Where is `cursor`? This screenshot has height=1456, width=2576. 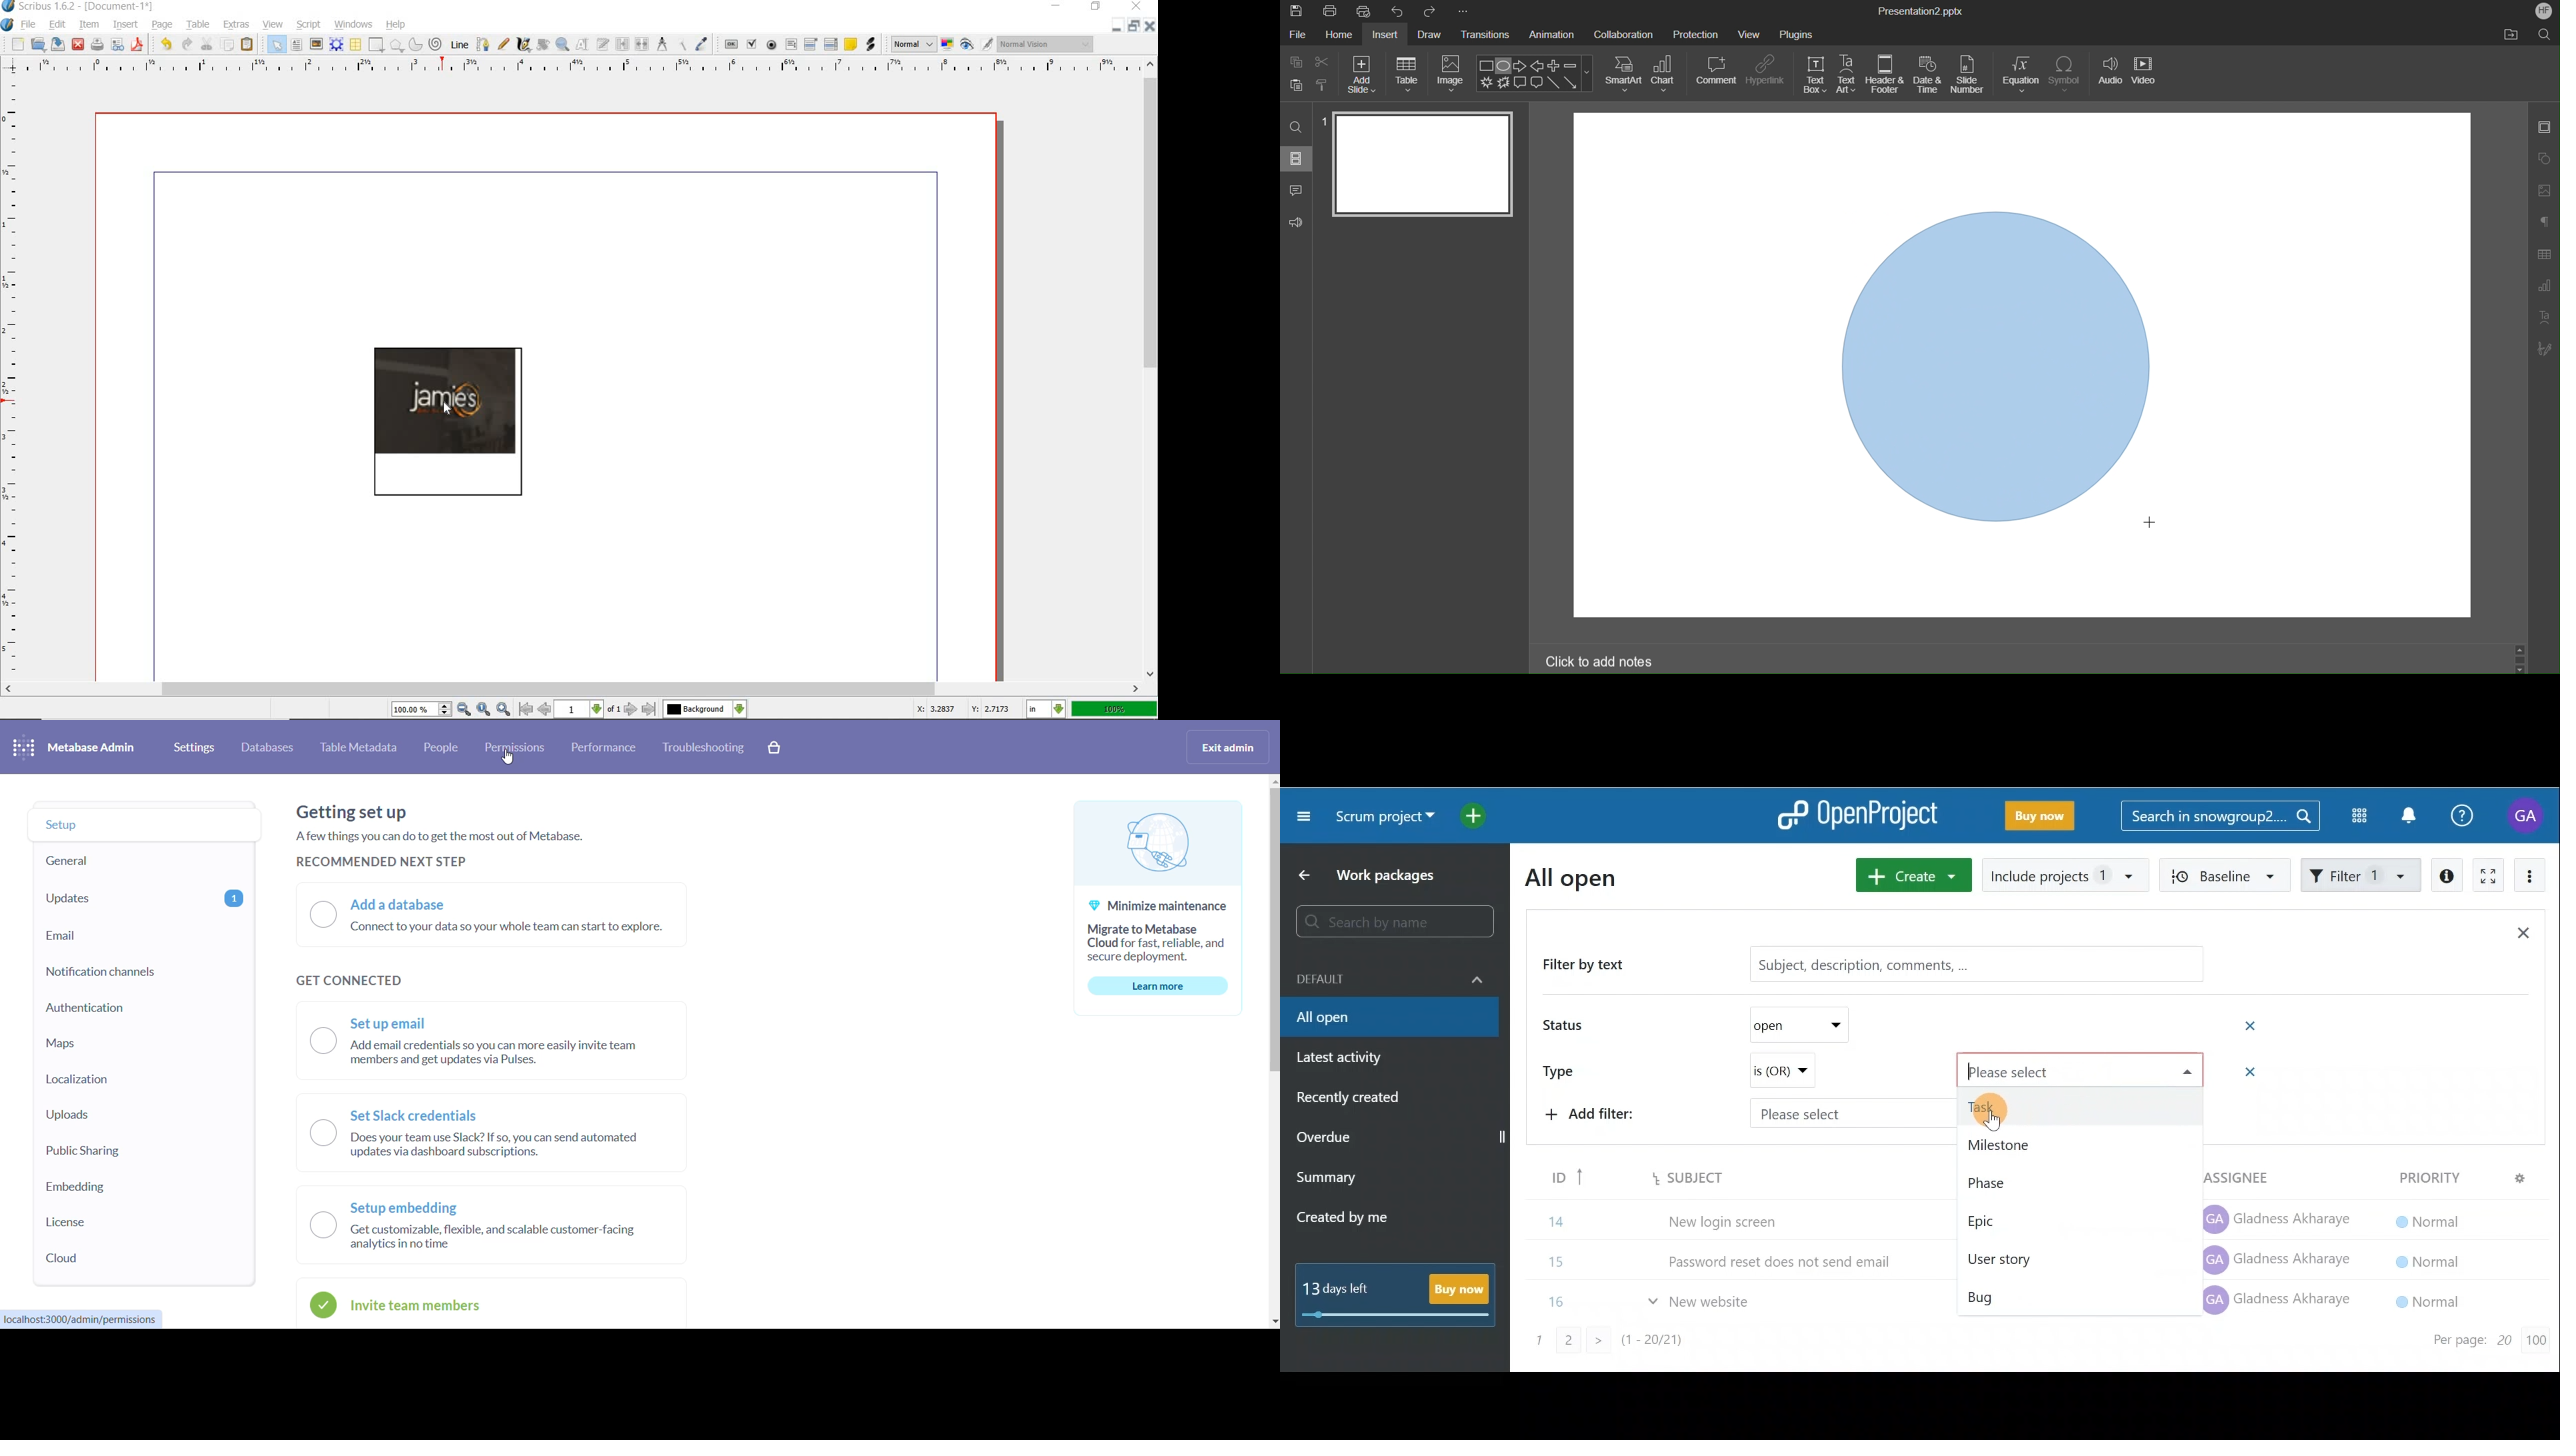
cursor is located at coordinates (449, 410).